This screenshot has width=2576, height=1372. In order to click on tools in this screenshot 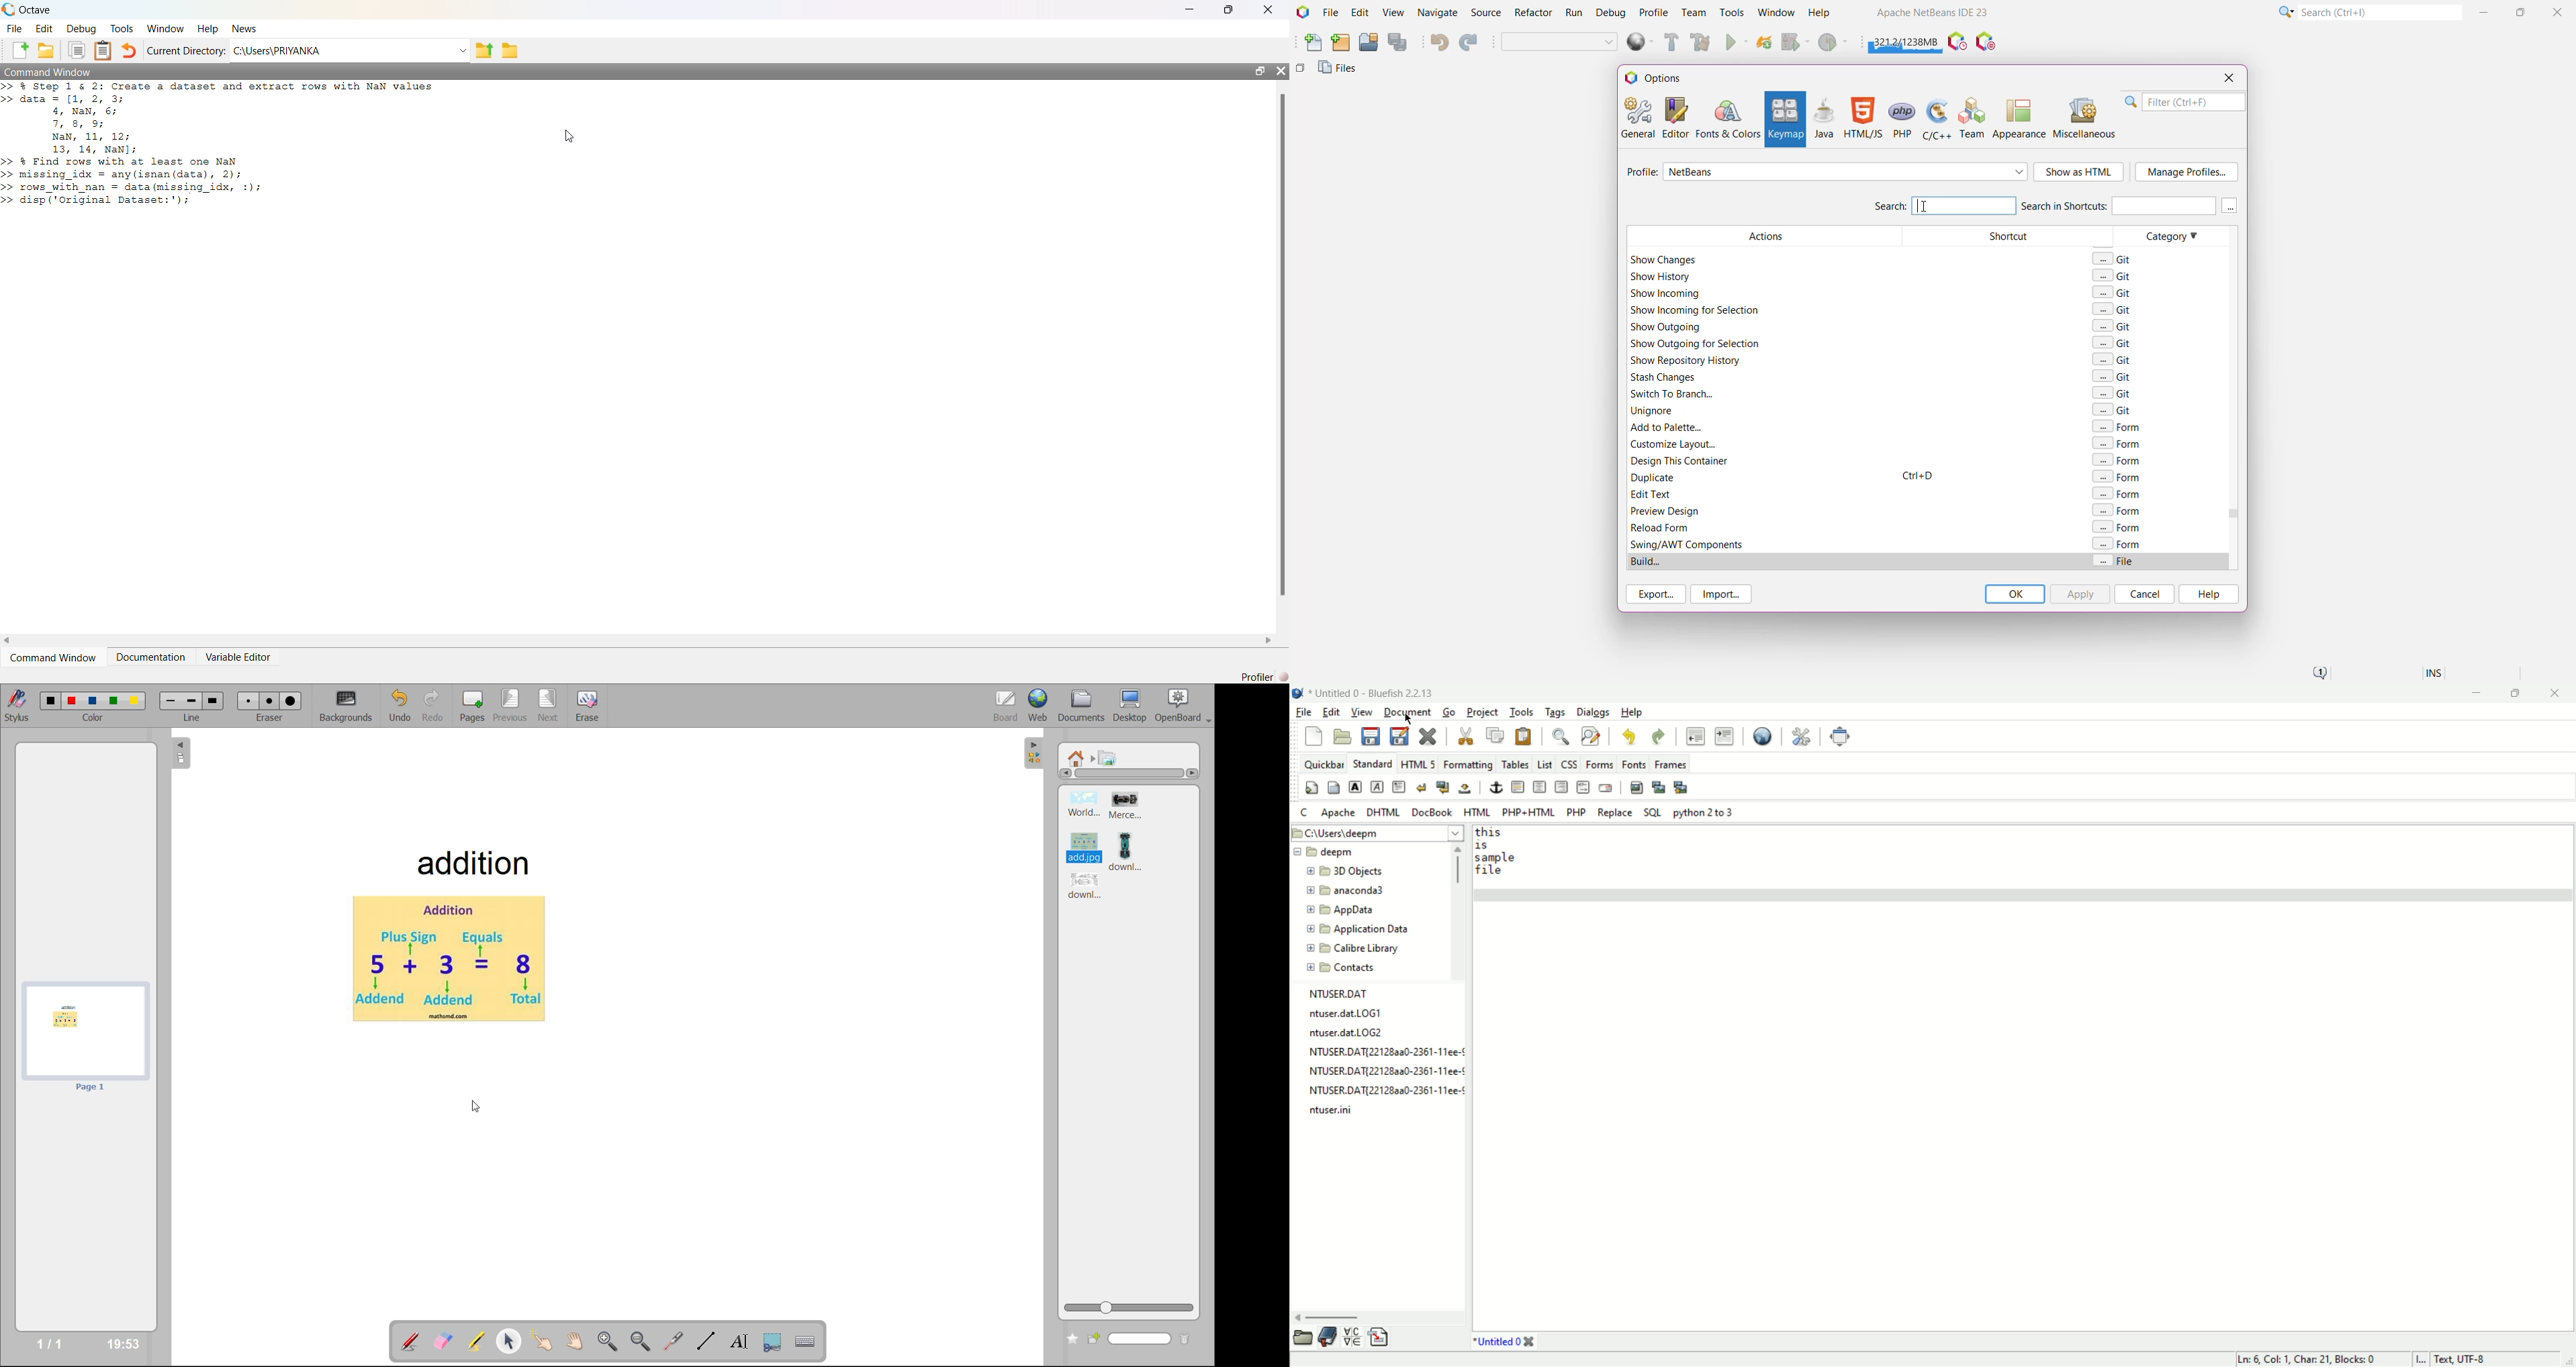, I will do `click(1523, 711)`.